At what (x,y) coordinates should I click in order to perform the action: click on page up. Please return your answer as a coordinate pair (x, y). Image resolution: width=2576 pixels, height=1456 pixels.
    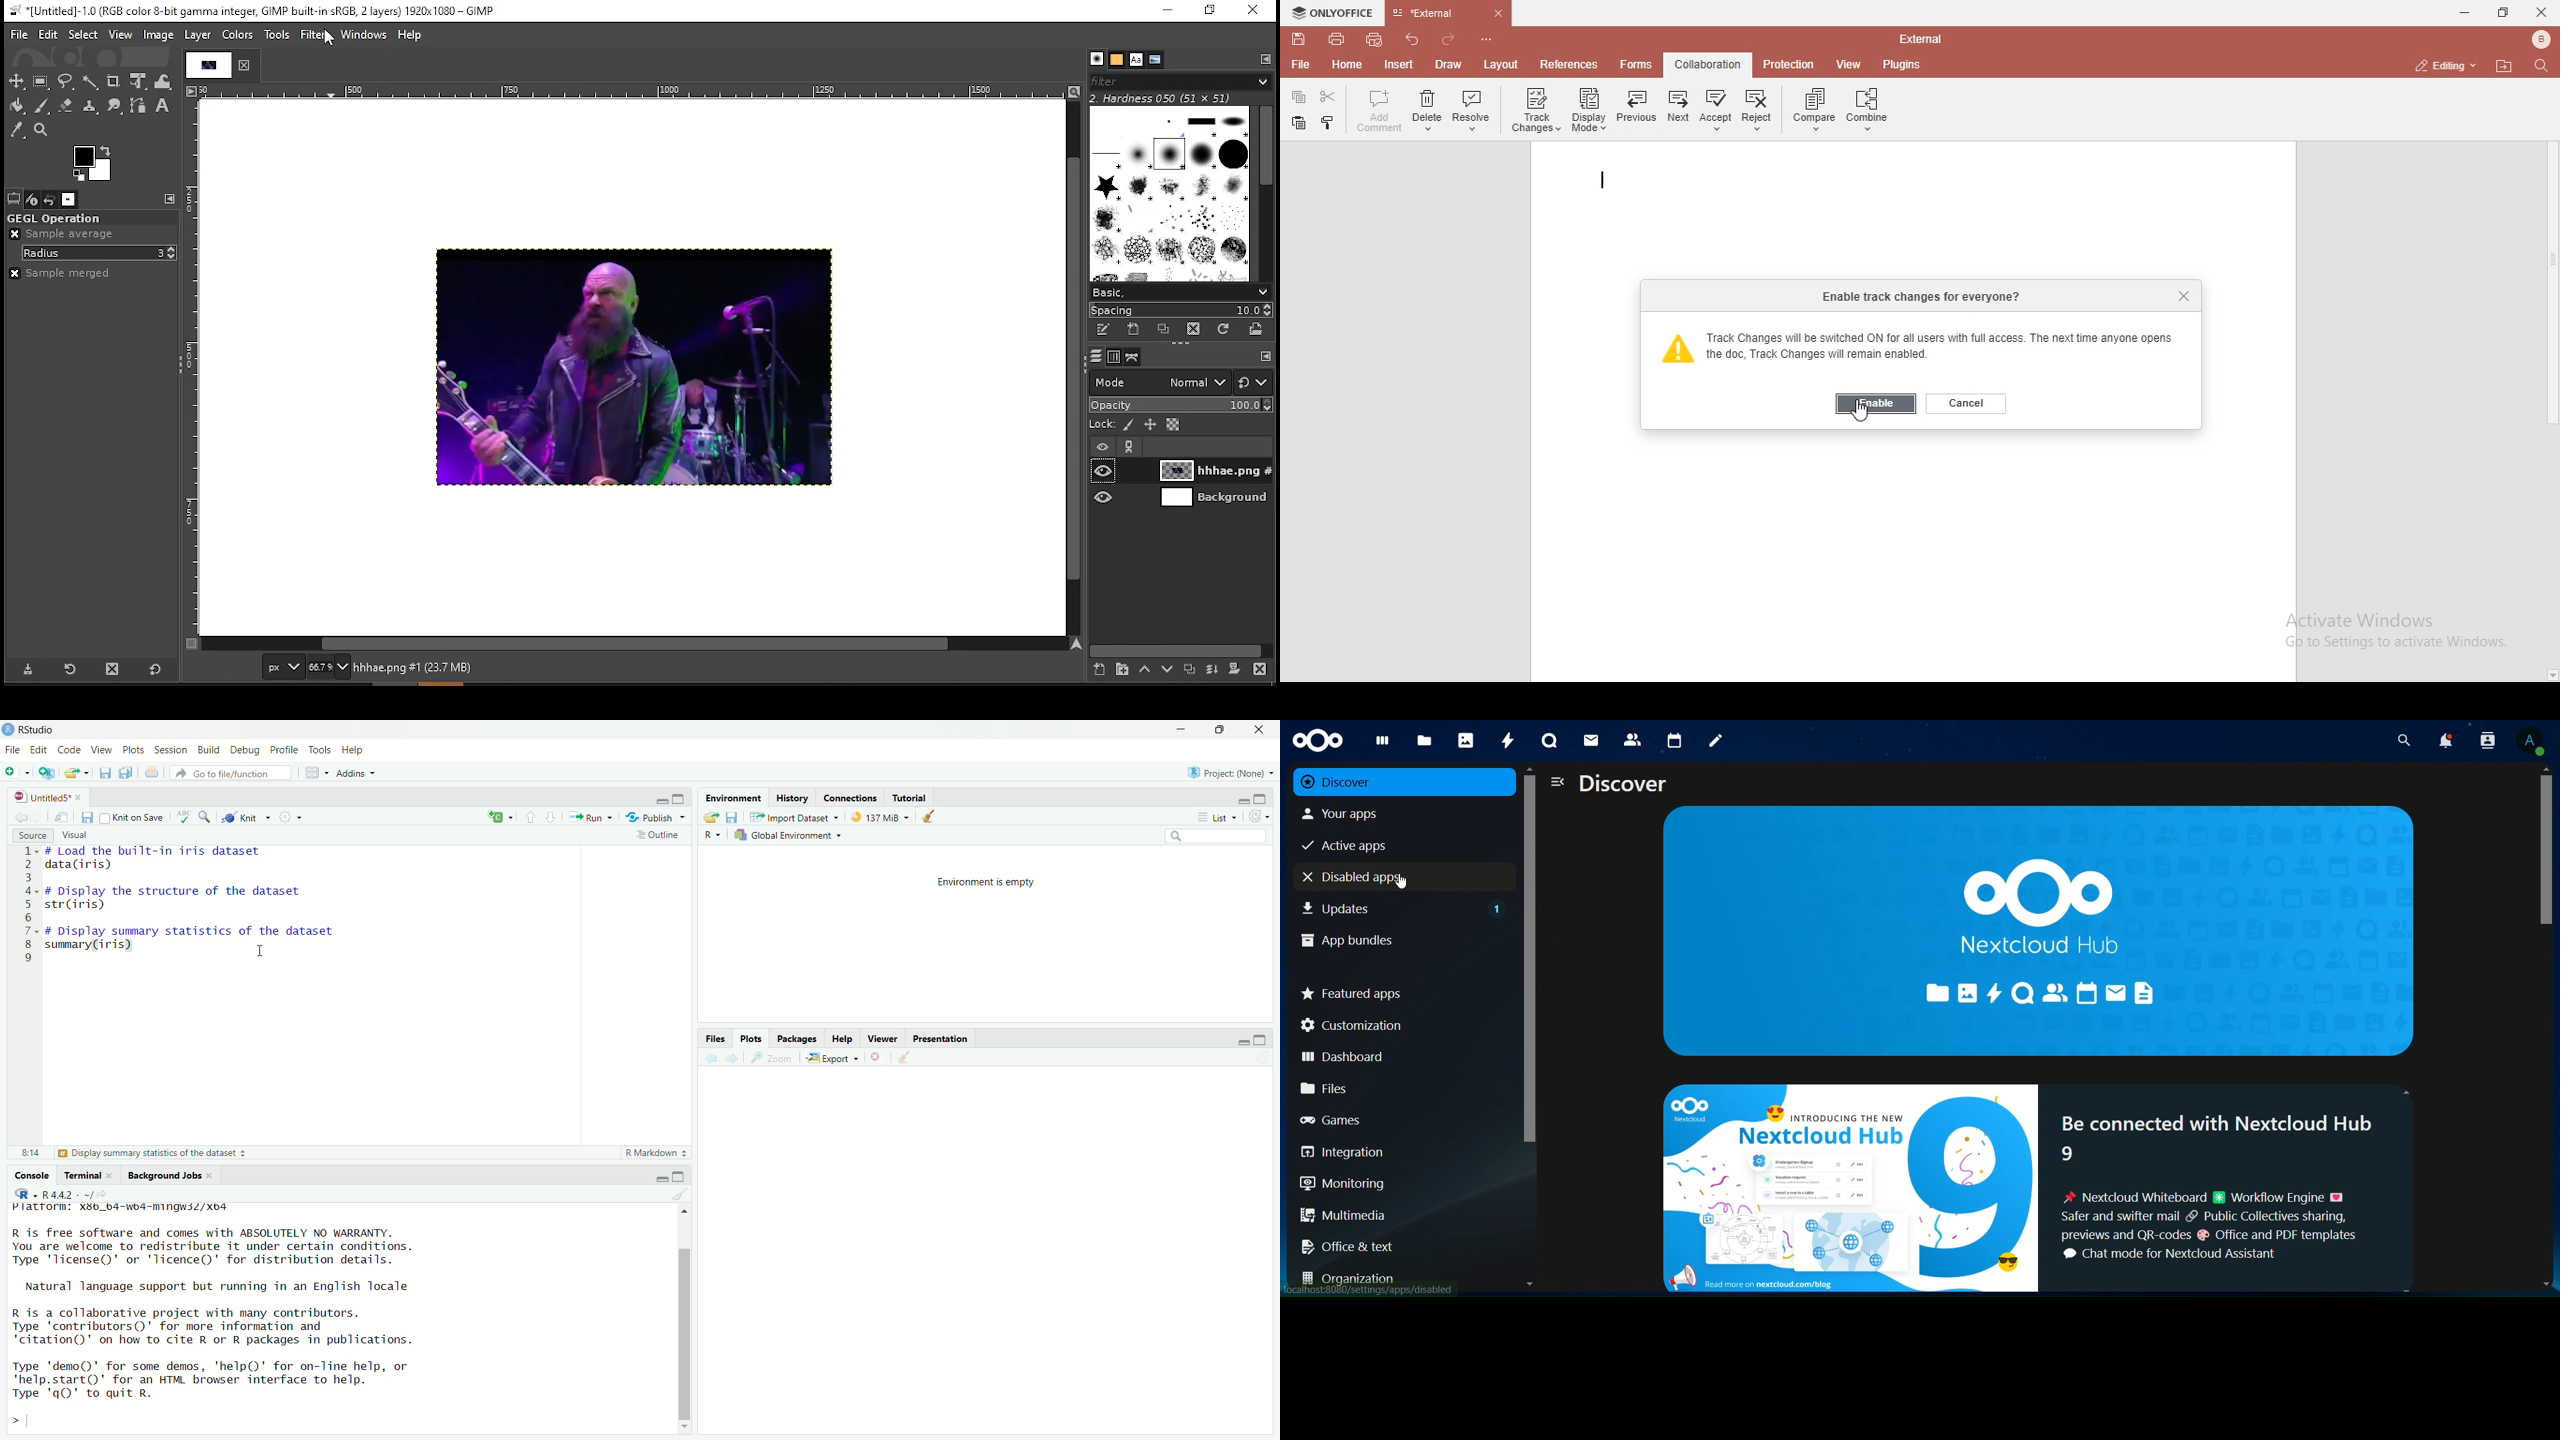
    Looking at the image, I should click on (2552, 86).